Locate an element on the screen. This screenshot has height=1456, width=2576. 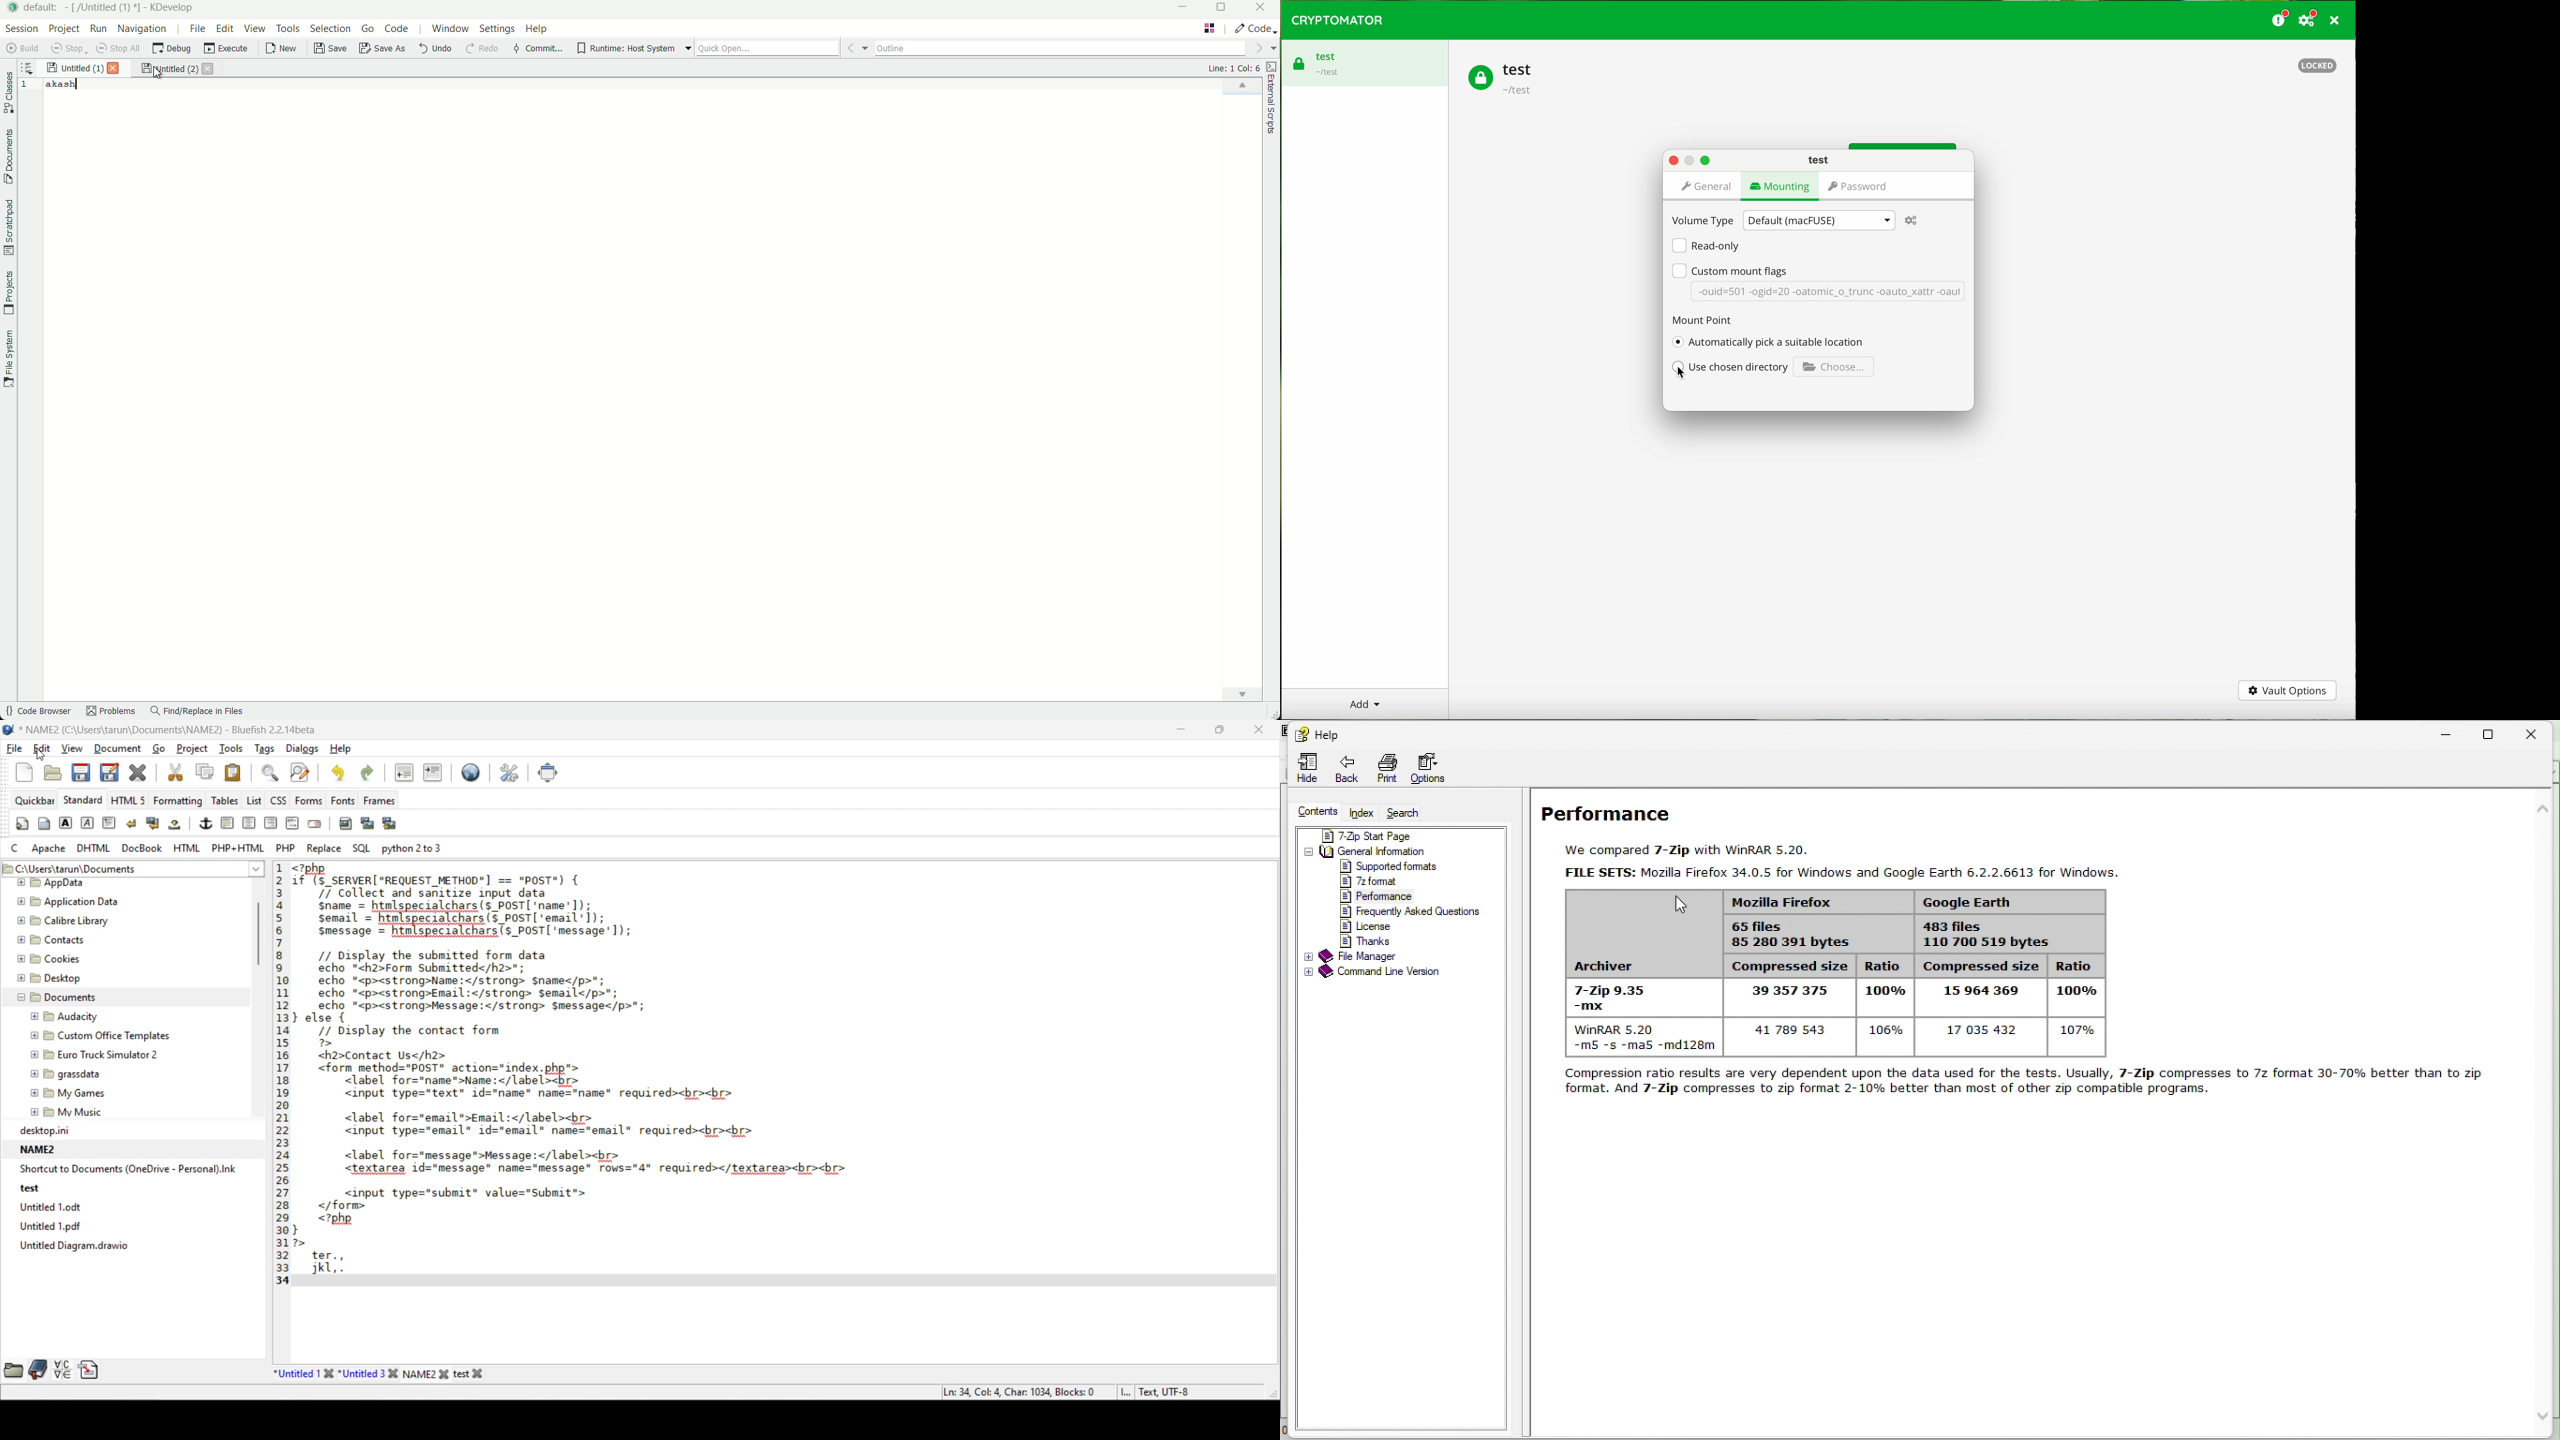
test vault is located at coordinates (1365, 63).